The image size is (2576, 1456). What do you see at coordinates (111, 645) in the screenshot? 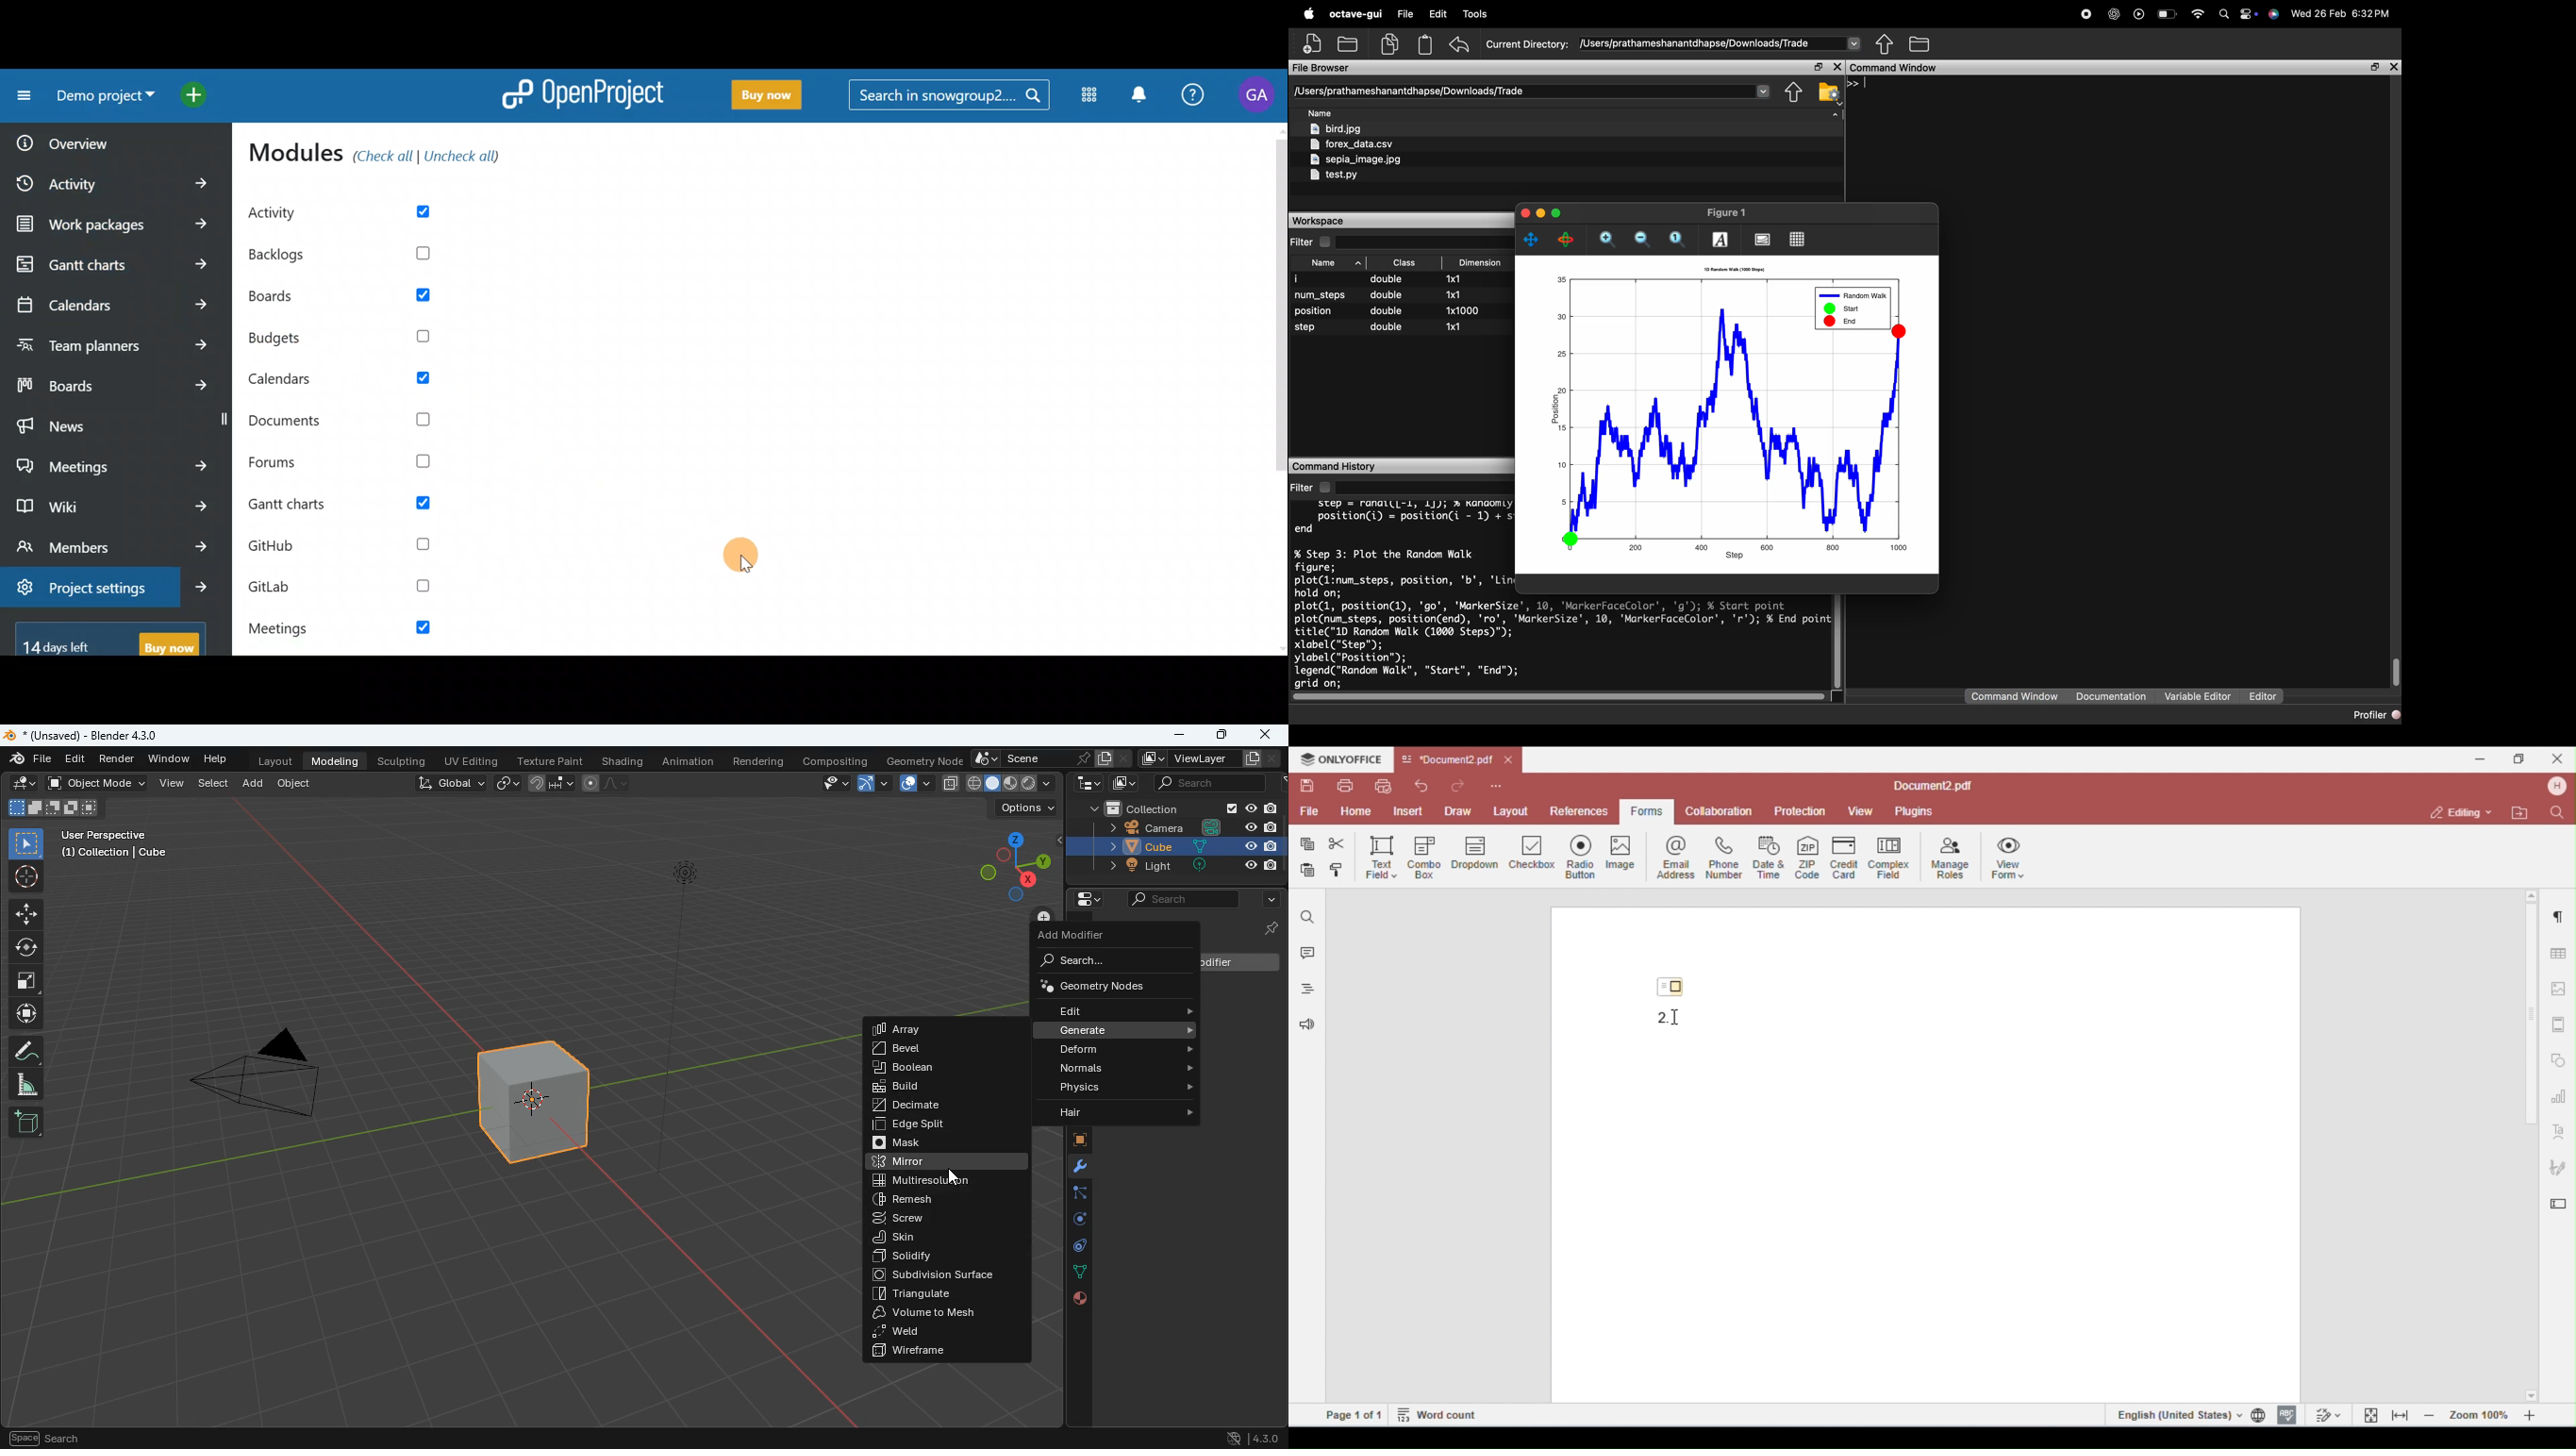
I see `Buy now` at bounding box center [111, 645].